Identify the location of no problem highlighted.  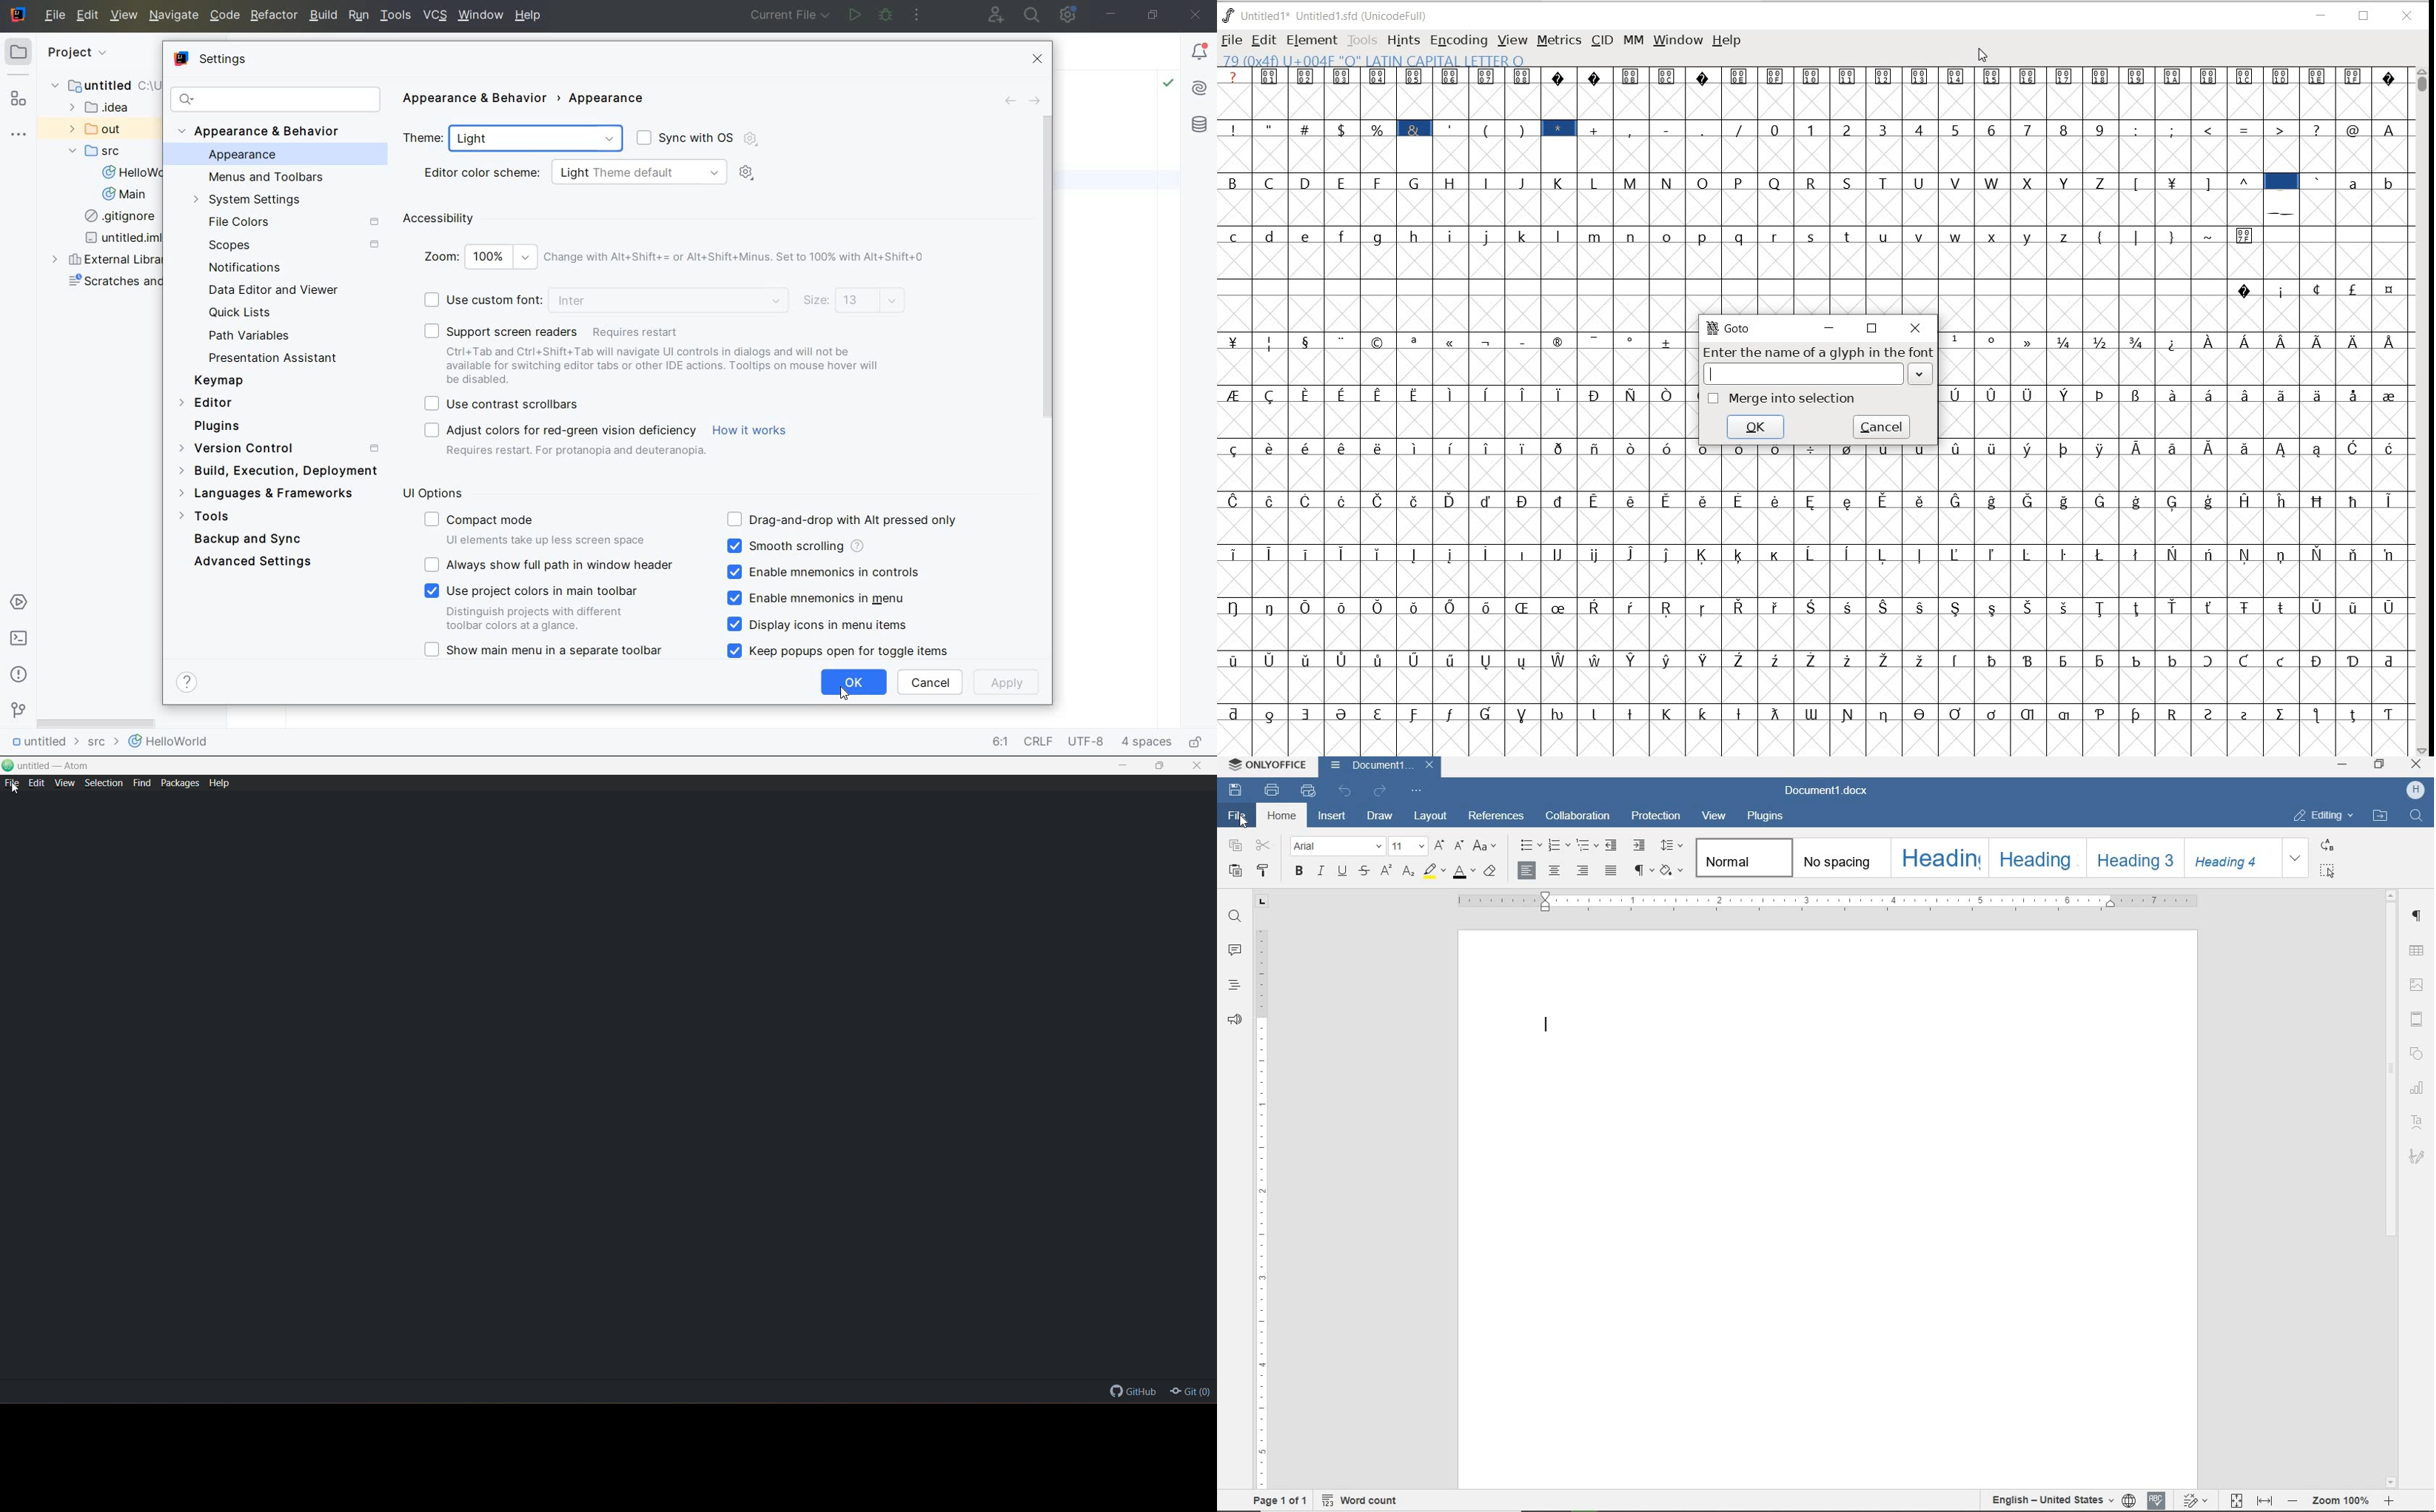
(1168, 82).